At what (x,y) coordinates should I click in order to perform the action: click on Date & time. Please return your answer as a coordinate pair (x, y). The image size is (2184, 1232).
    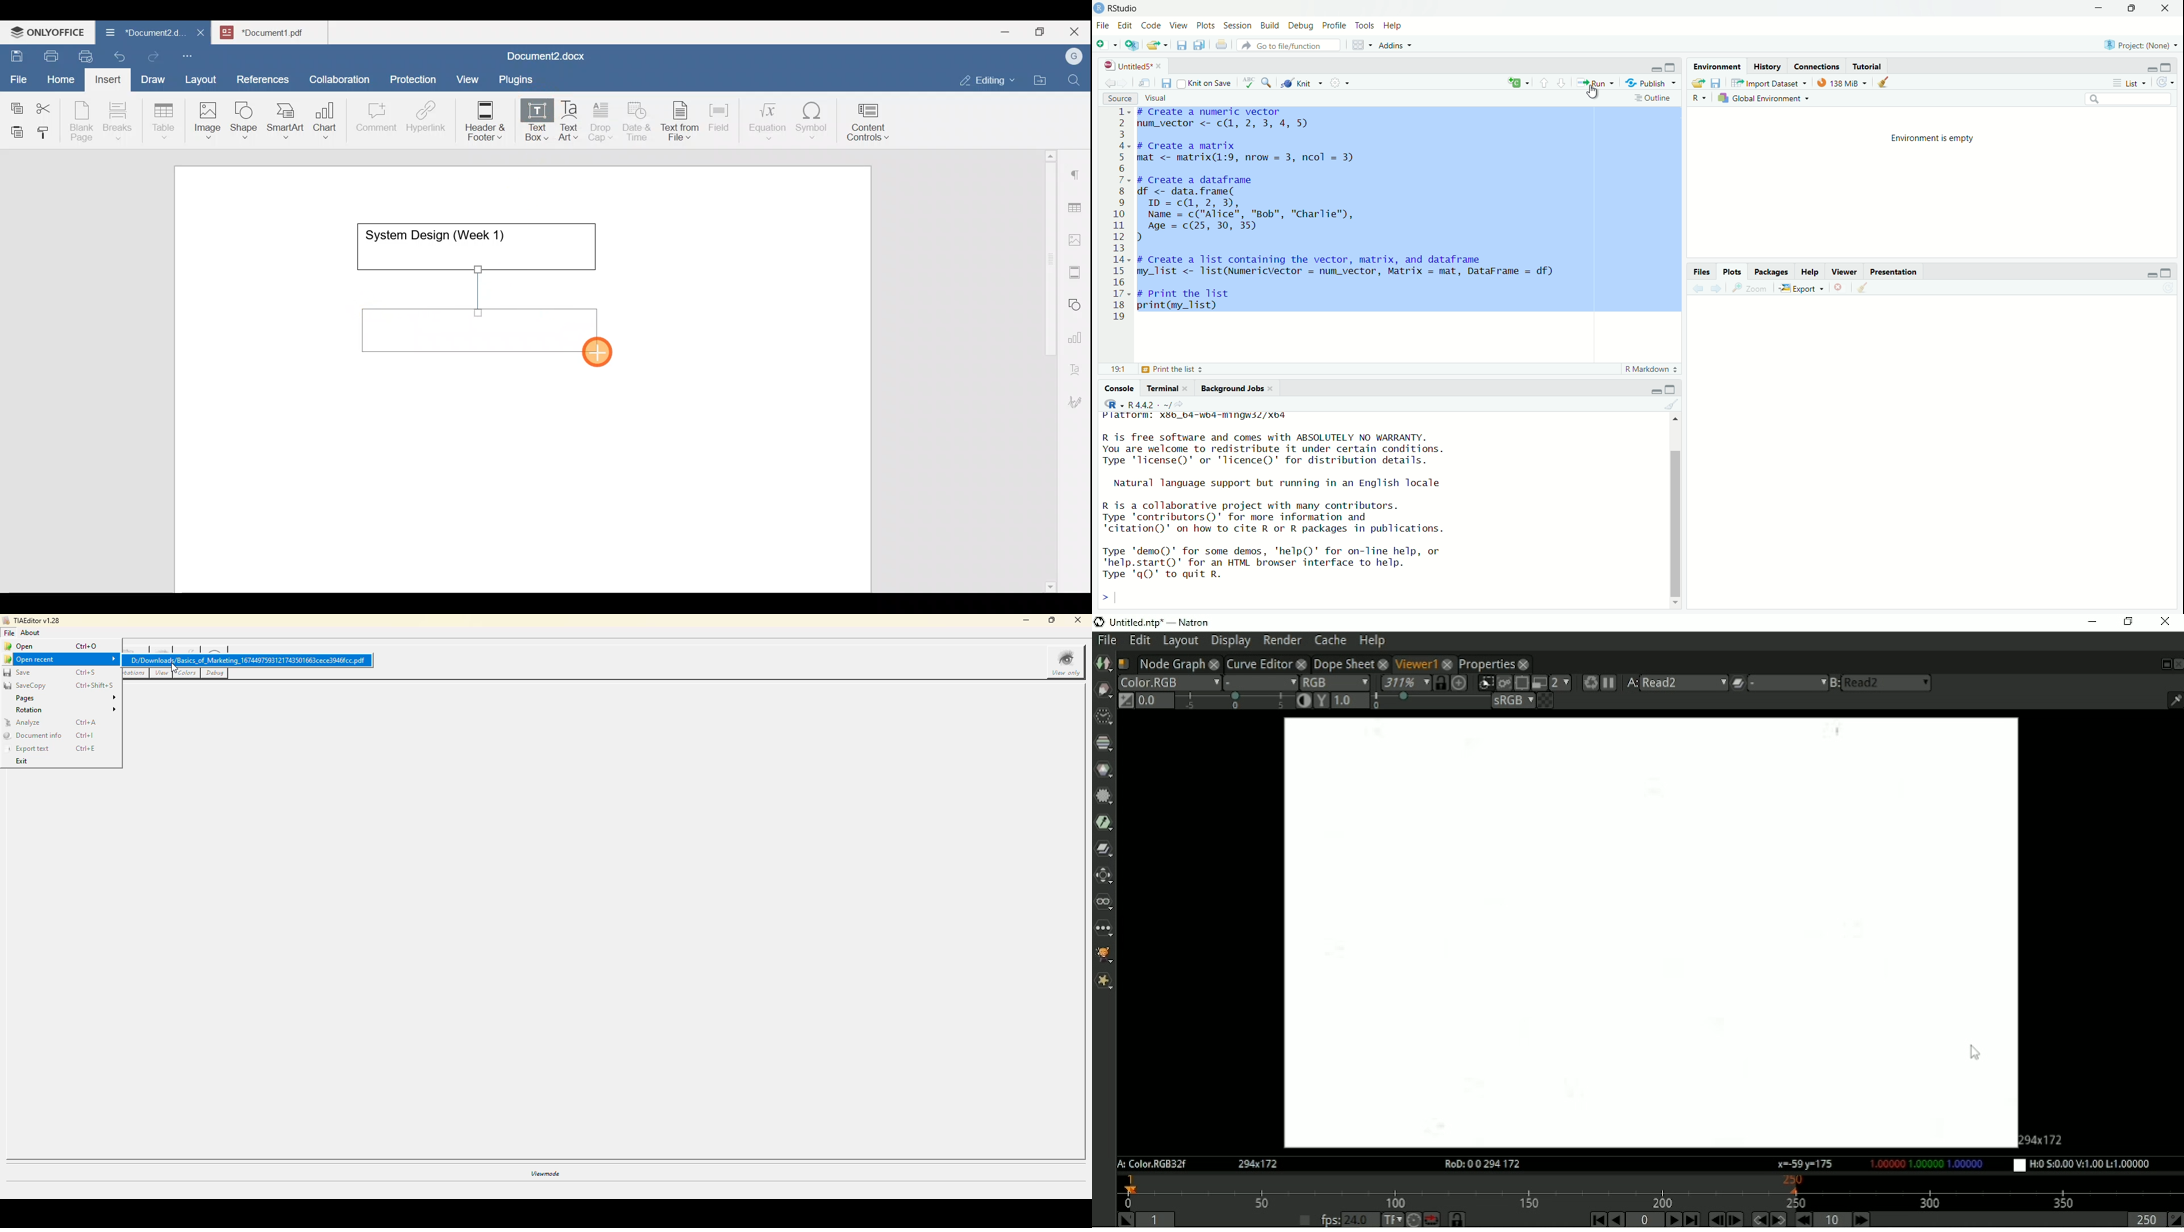
    Looking at the image, I should click on (638, 119).